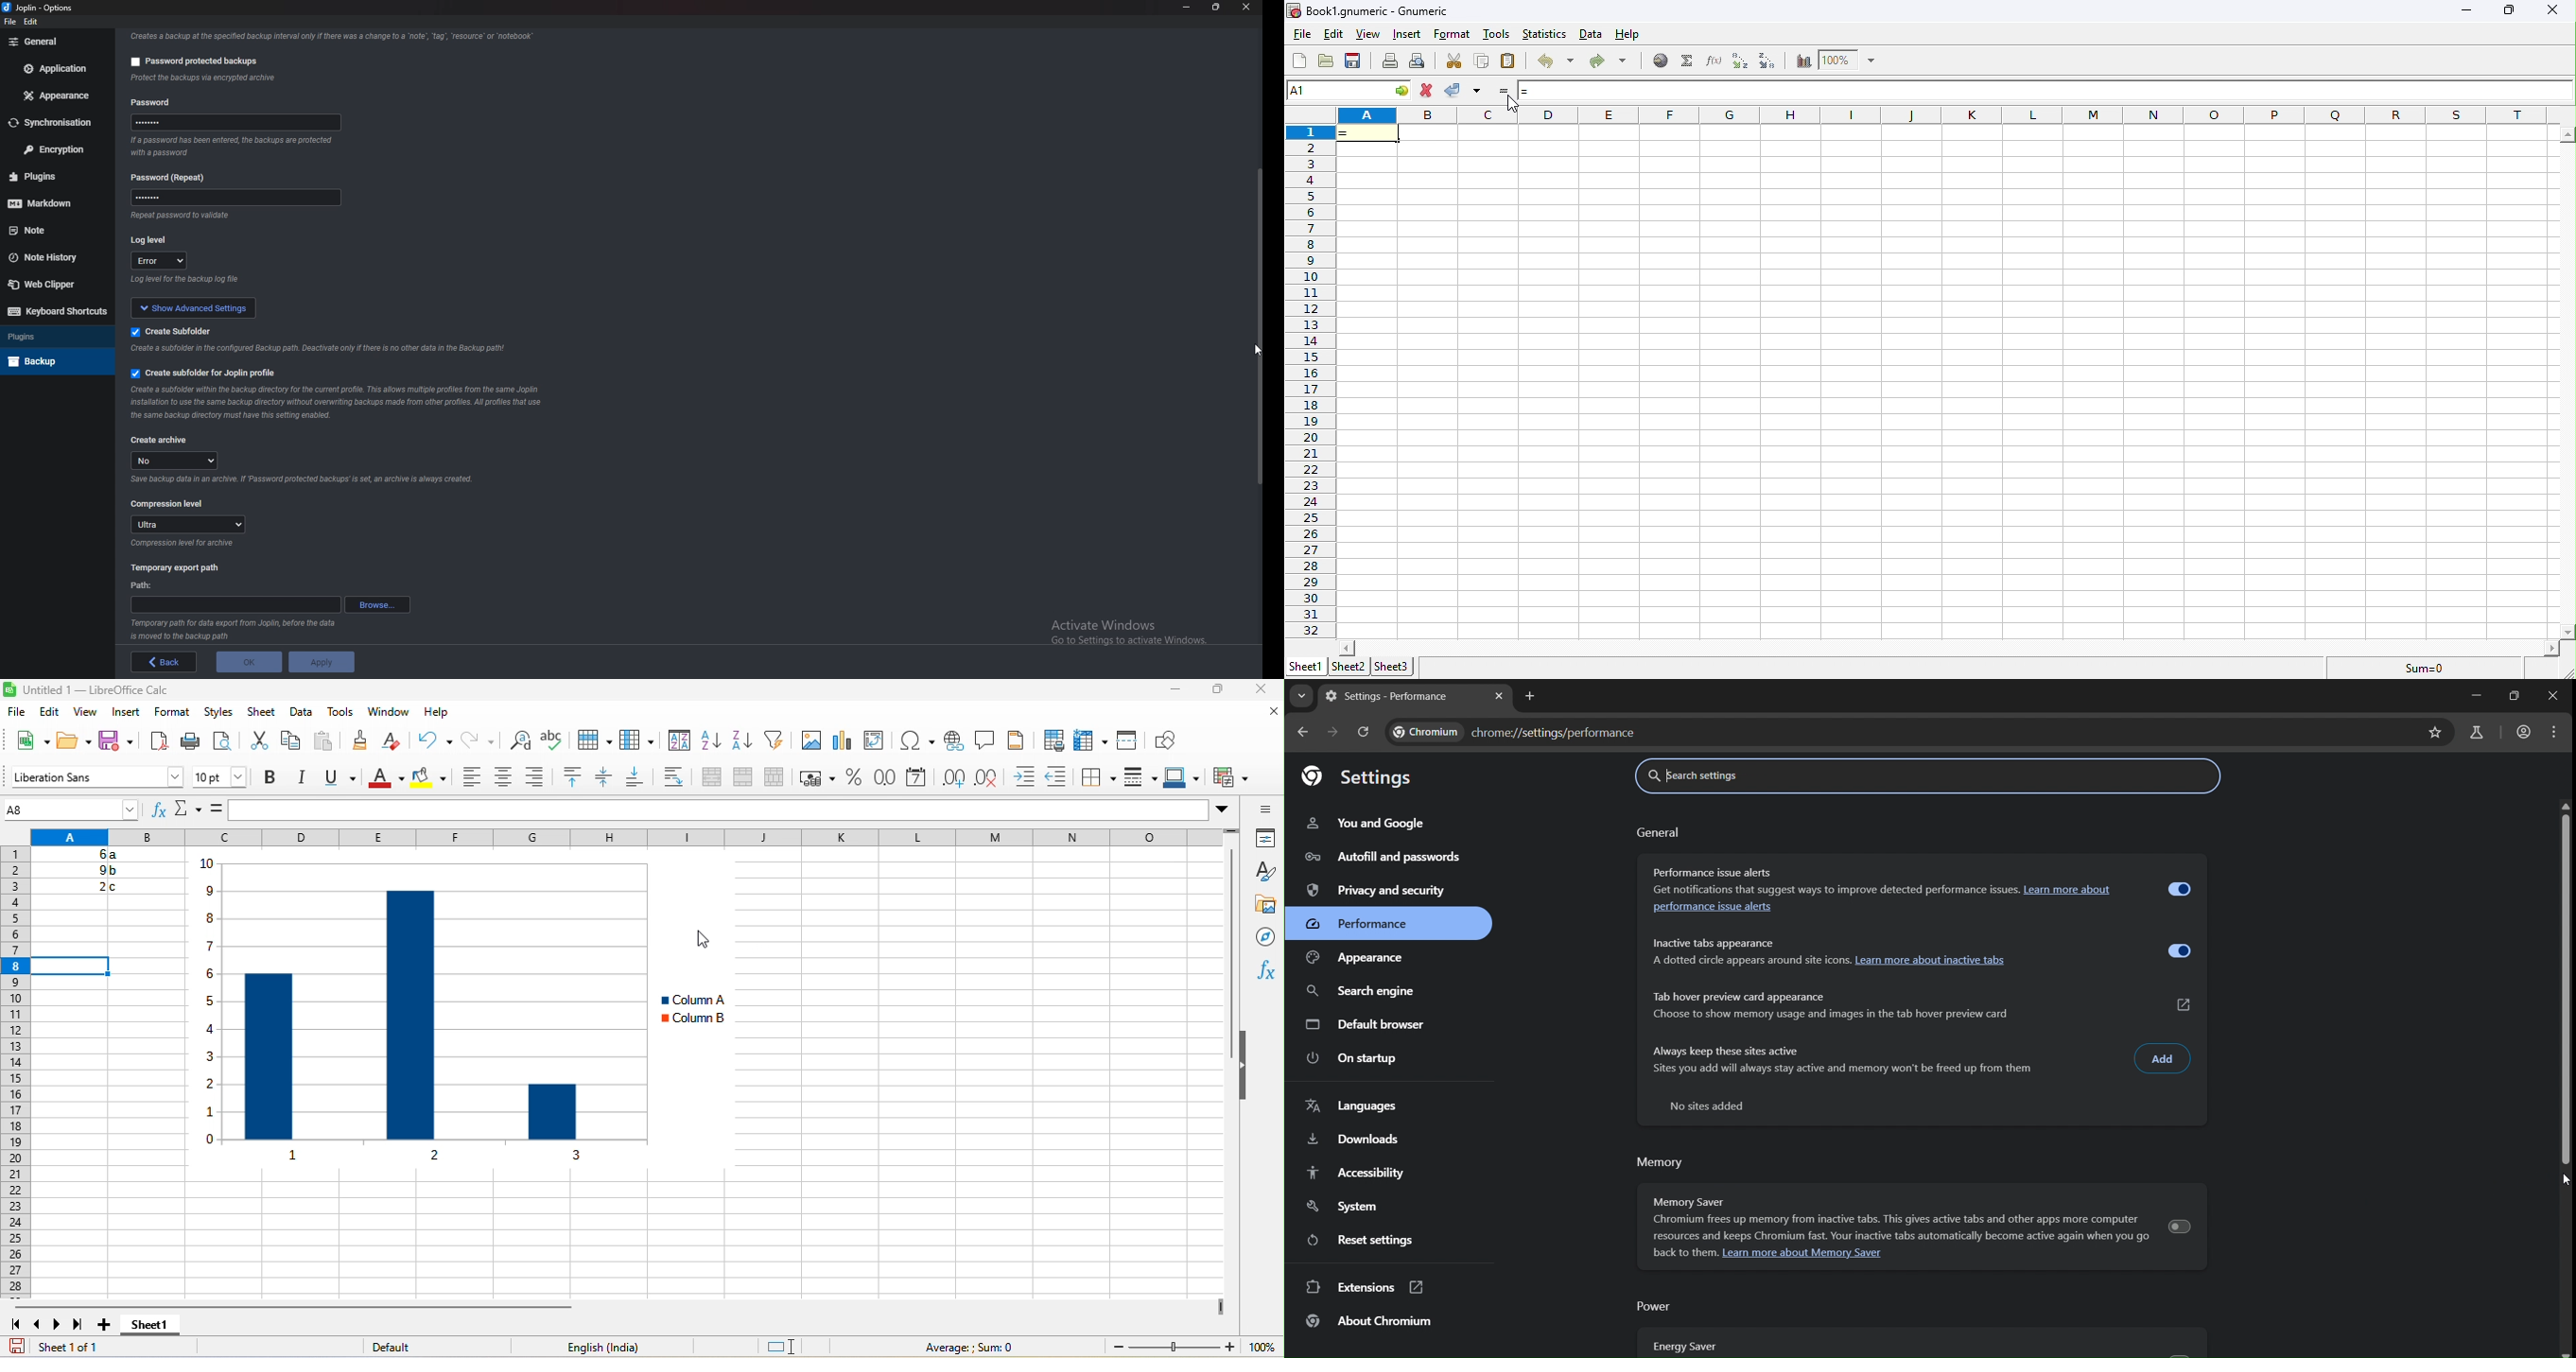 This screenshot has height=1372, width=2576. What do you see at coordinates (592, 744) in the screenshot?
I see `row` at bounding box center [592, 744].